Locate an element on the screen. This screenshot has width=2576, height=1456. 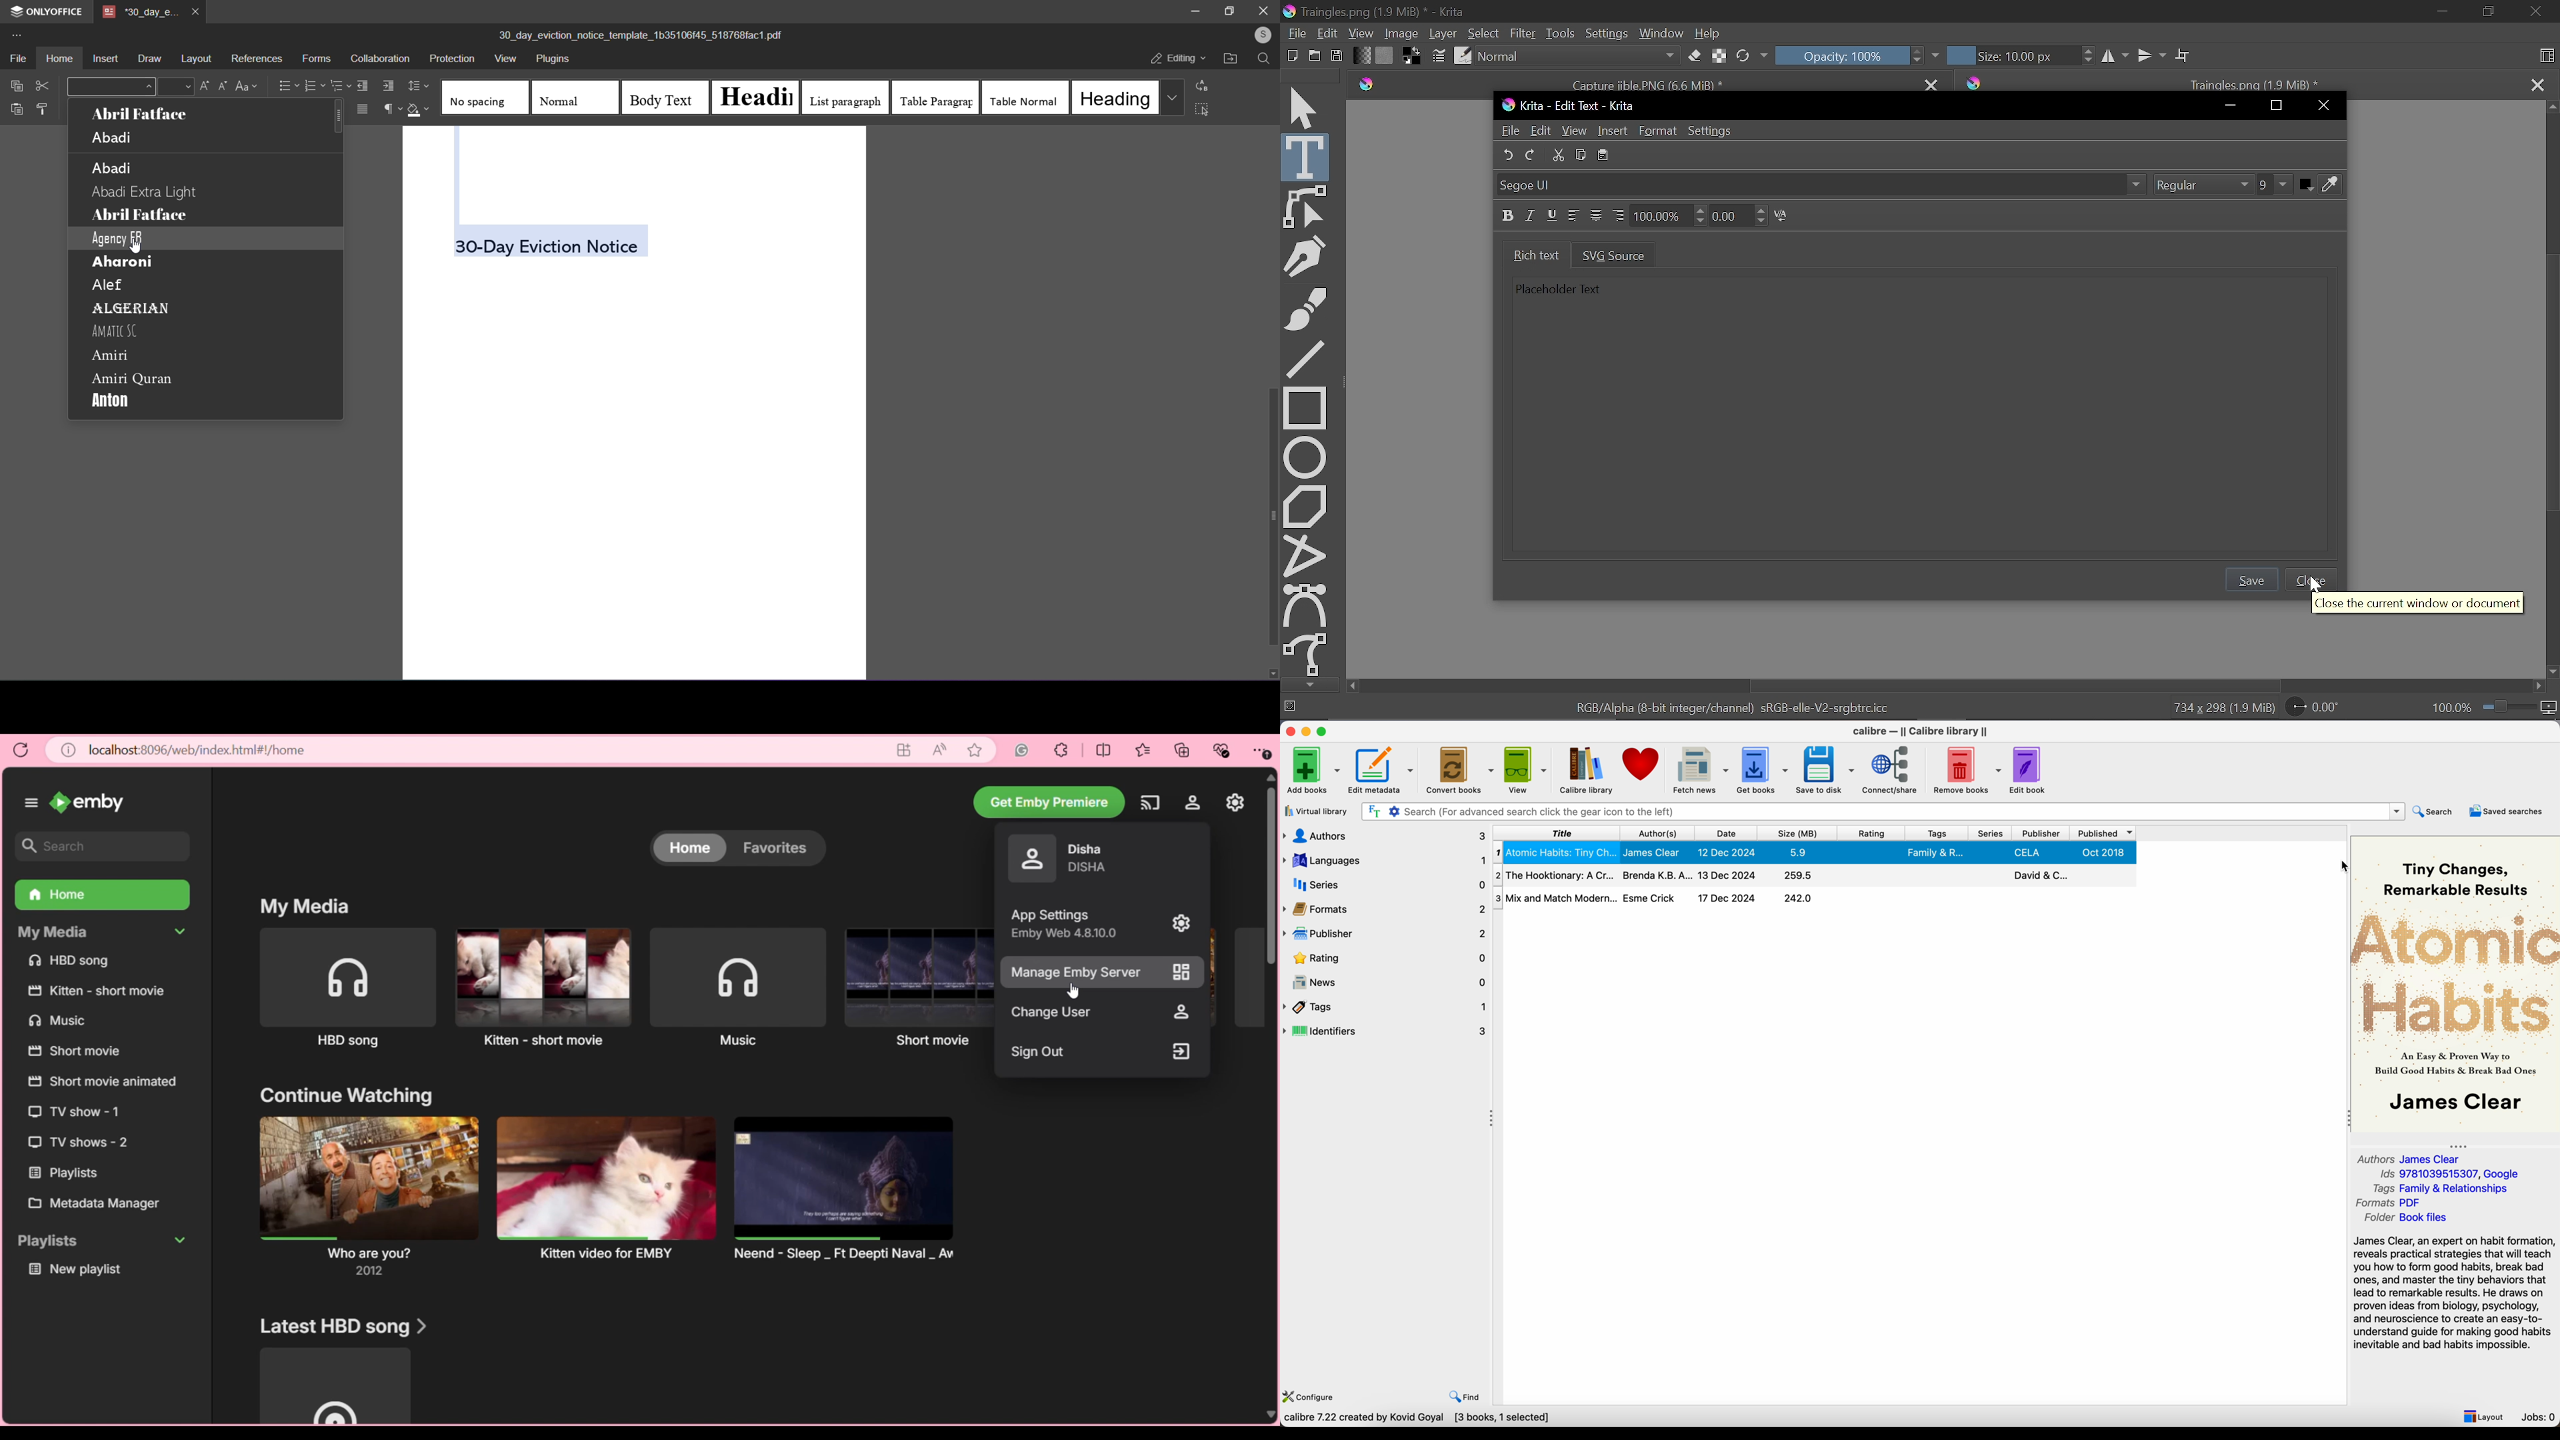
Font size is located at coordinates (2275, 185).